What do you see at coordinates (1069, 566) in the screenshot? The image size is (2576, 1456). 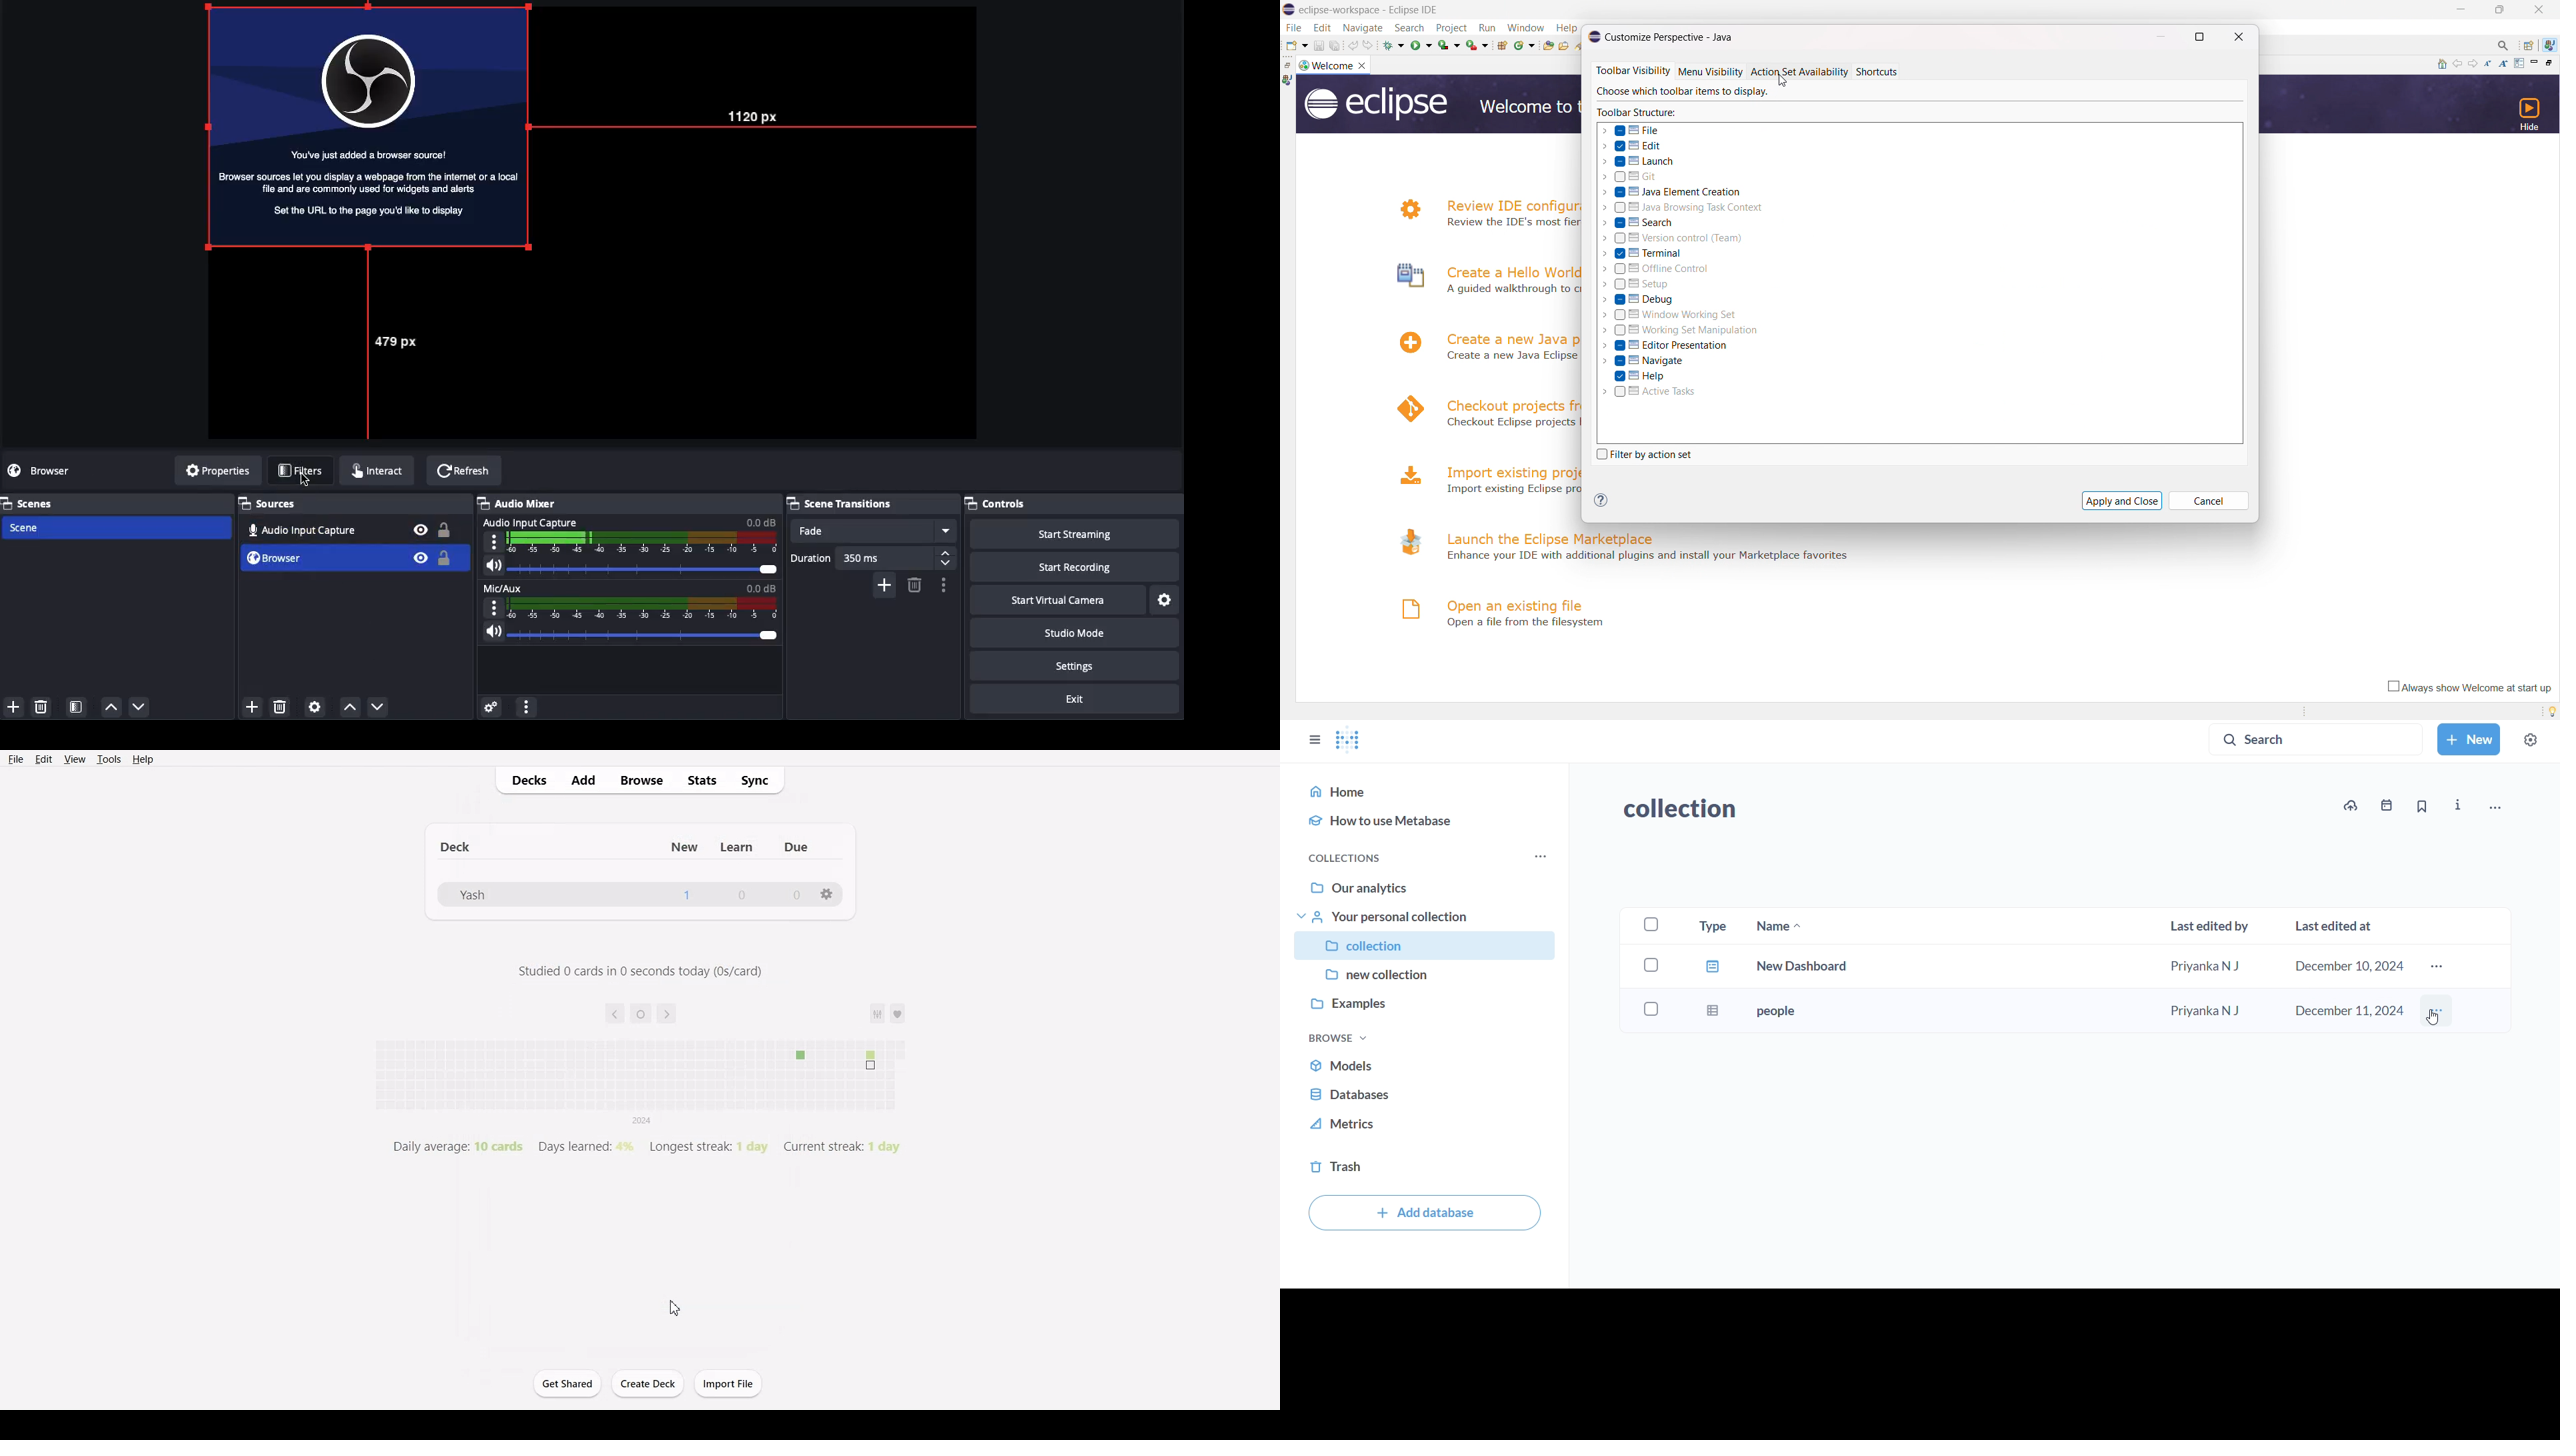 I see `Start recording` at bounding box center [1069, 566].